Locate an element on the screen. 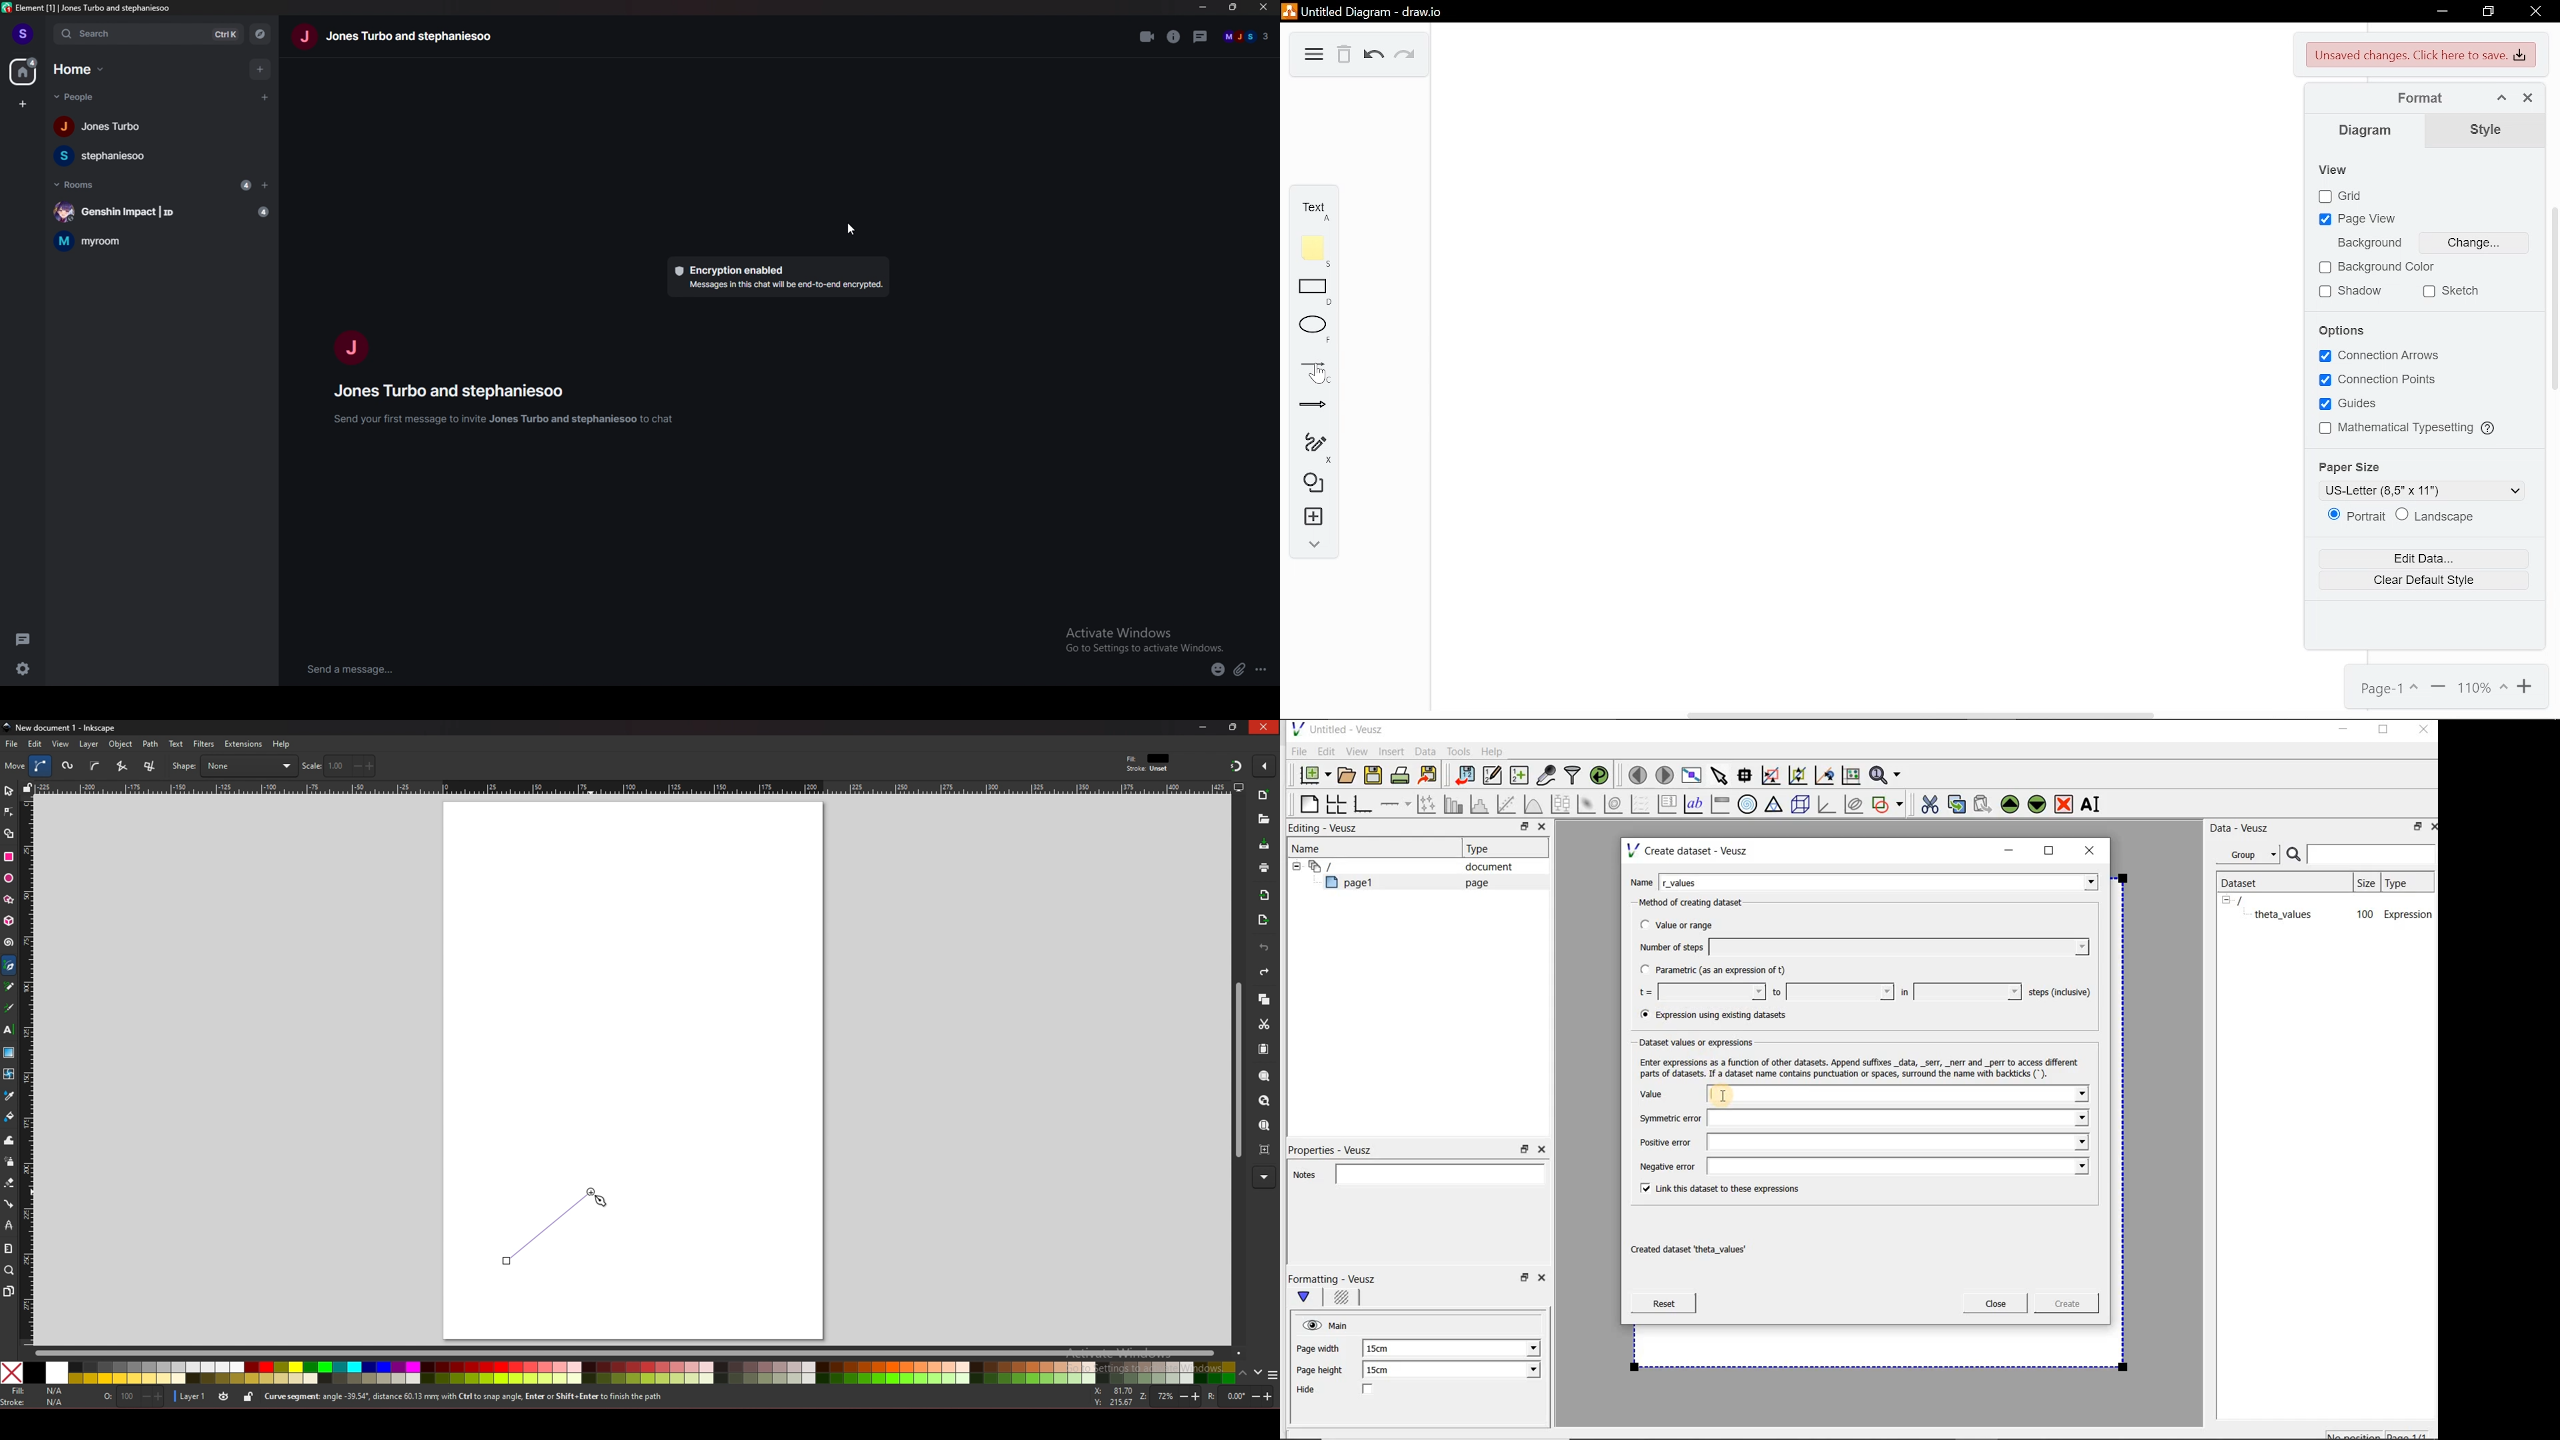 The width and height of the screenshot is (2576, 1456). Name is located at coordinates (1310, 848).